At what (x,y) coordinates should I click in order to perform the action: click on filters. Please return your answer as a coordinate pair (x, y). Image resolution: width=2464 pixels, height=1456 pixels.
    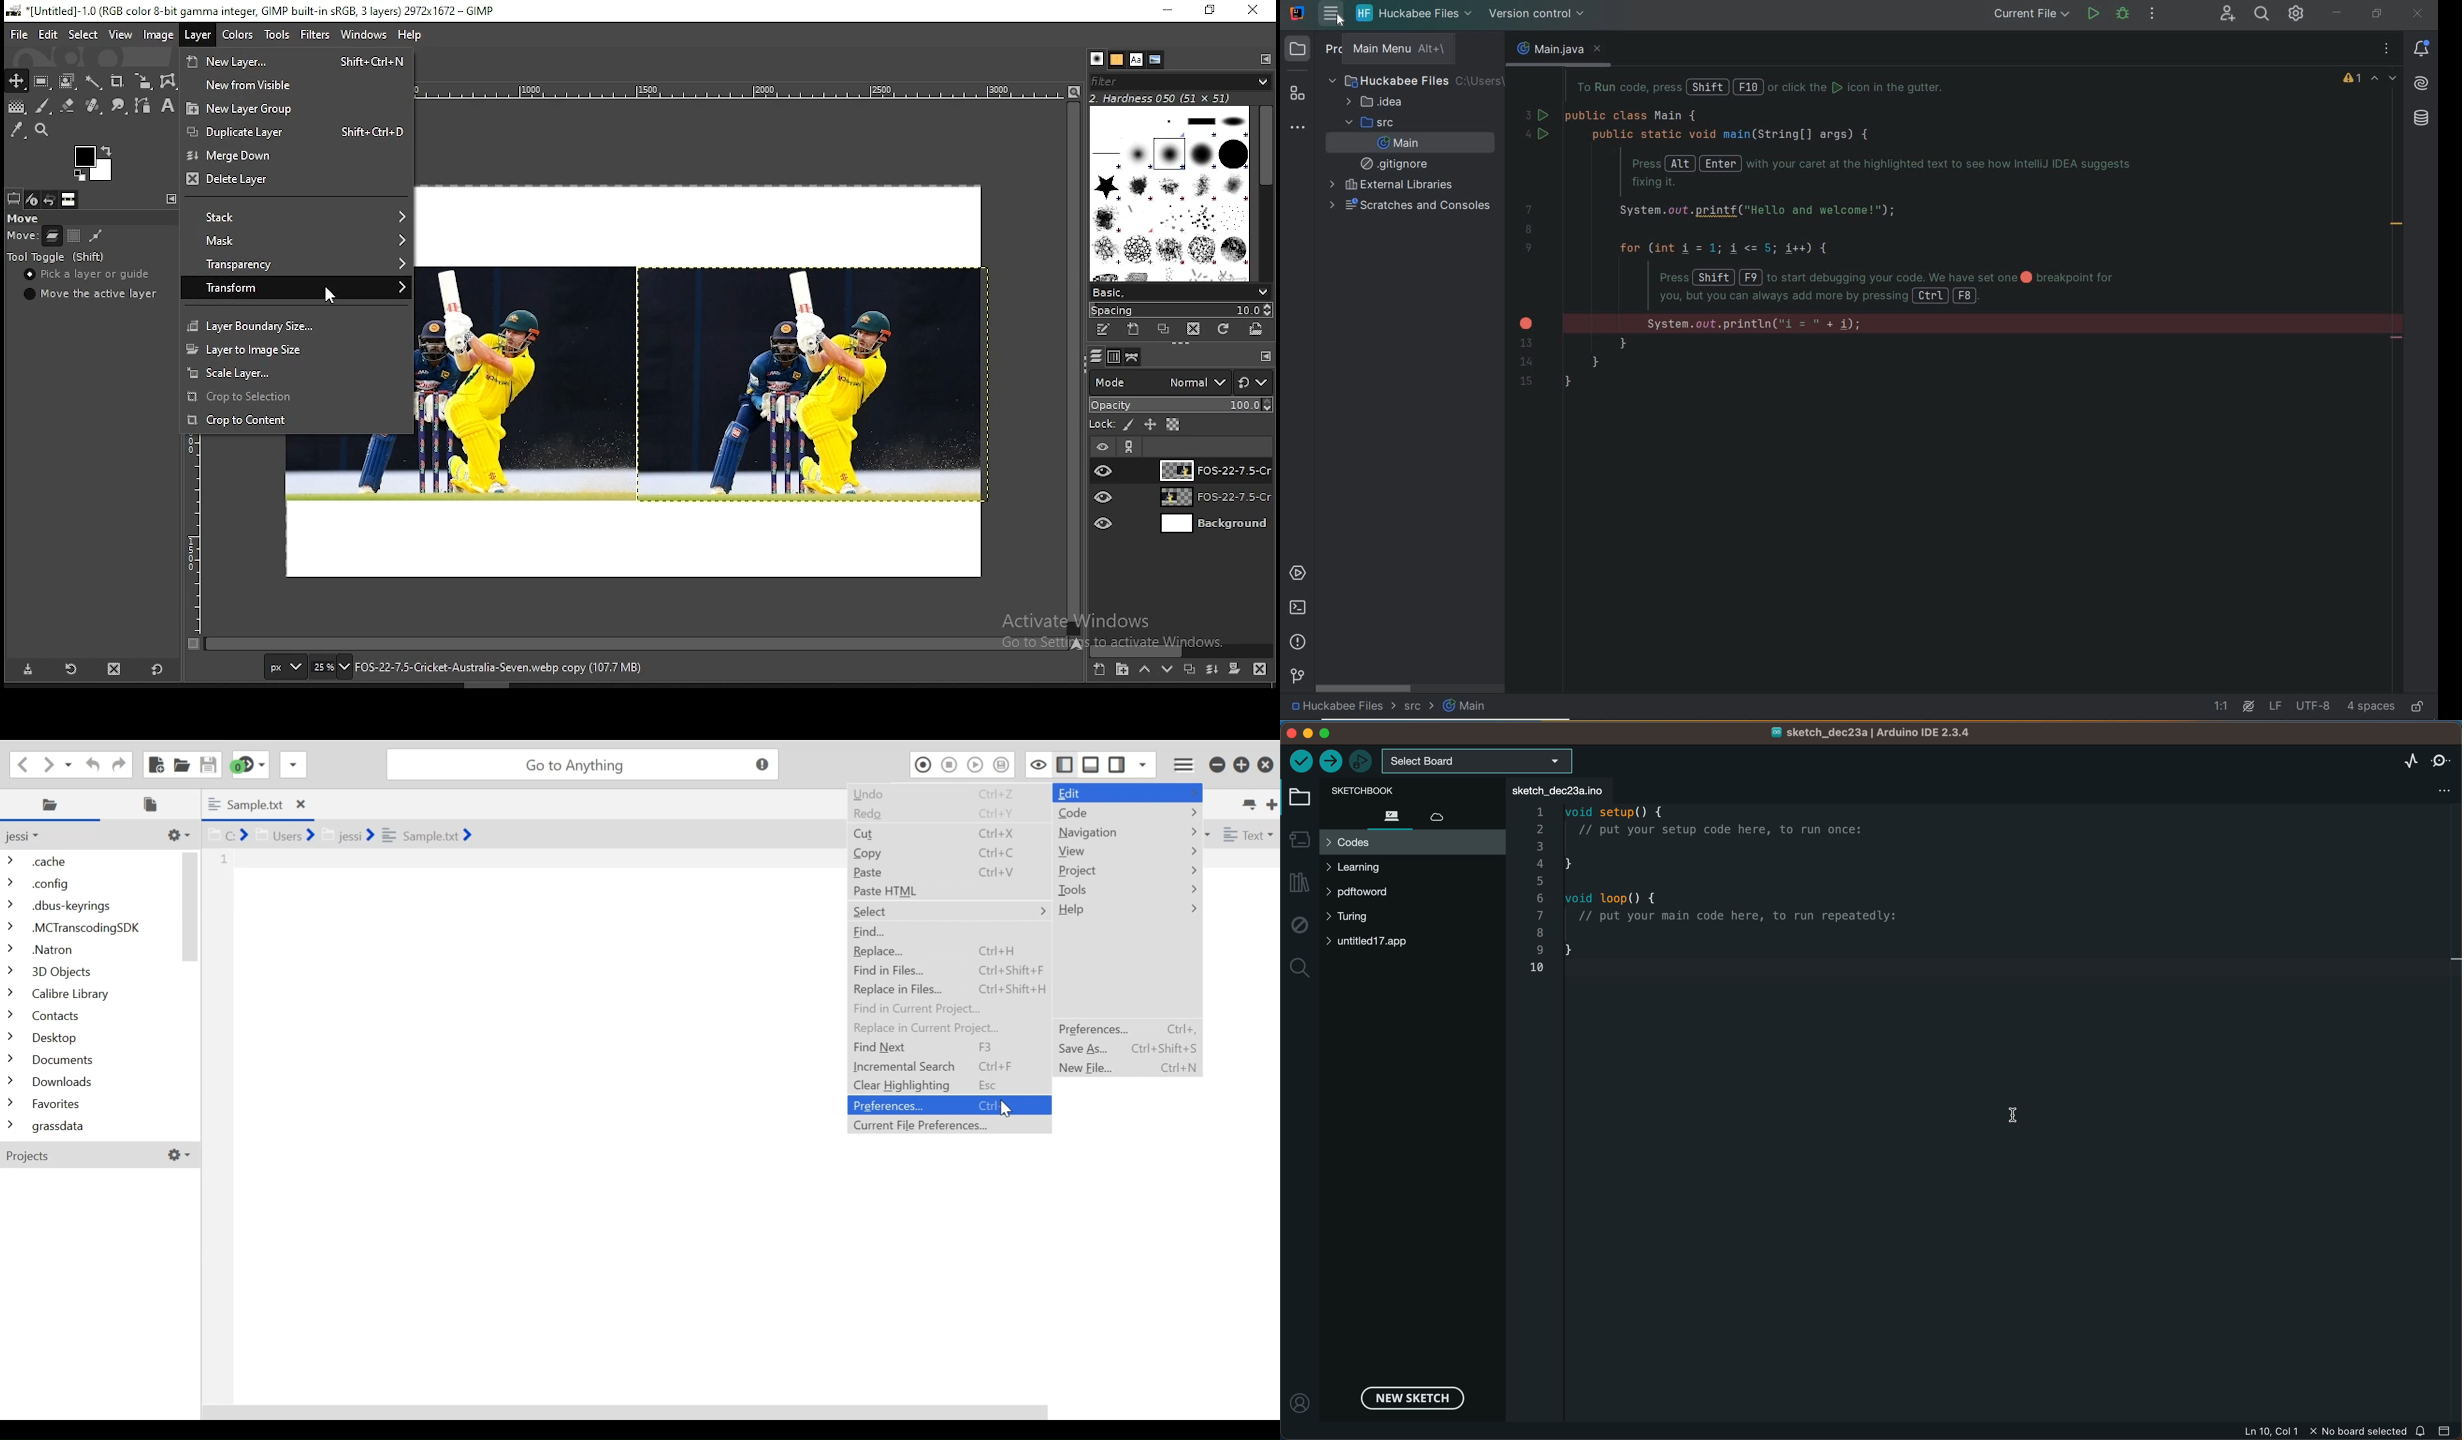
    Looking at the image, I should click on (316, 35).